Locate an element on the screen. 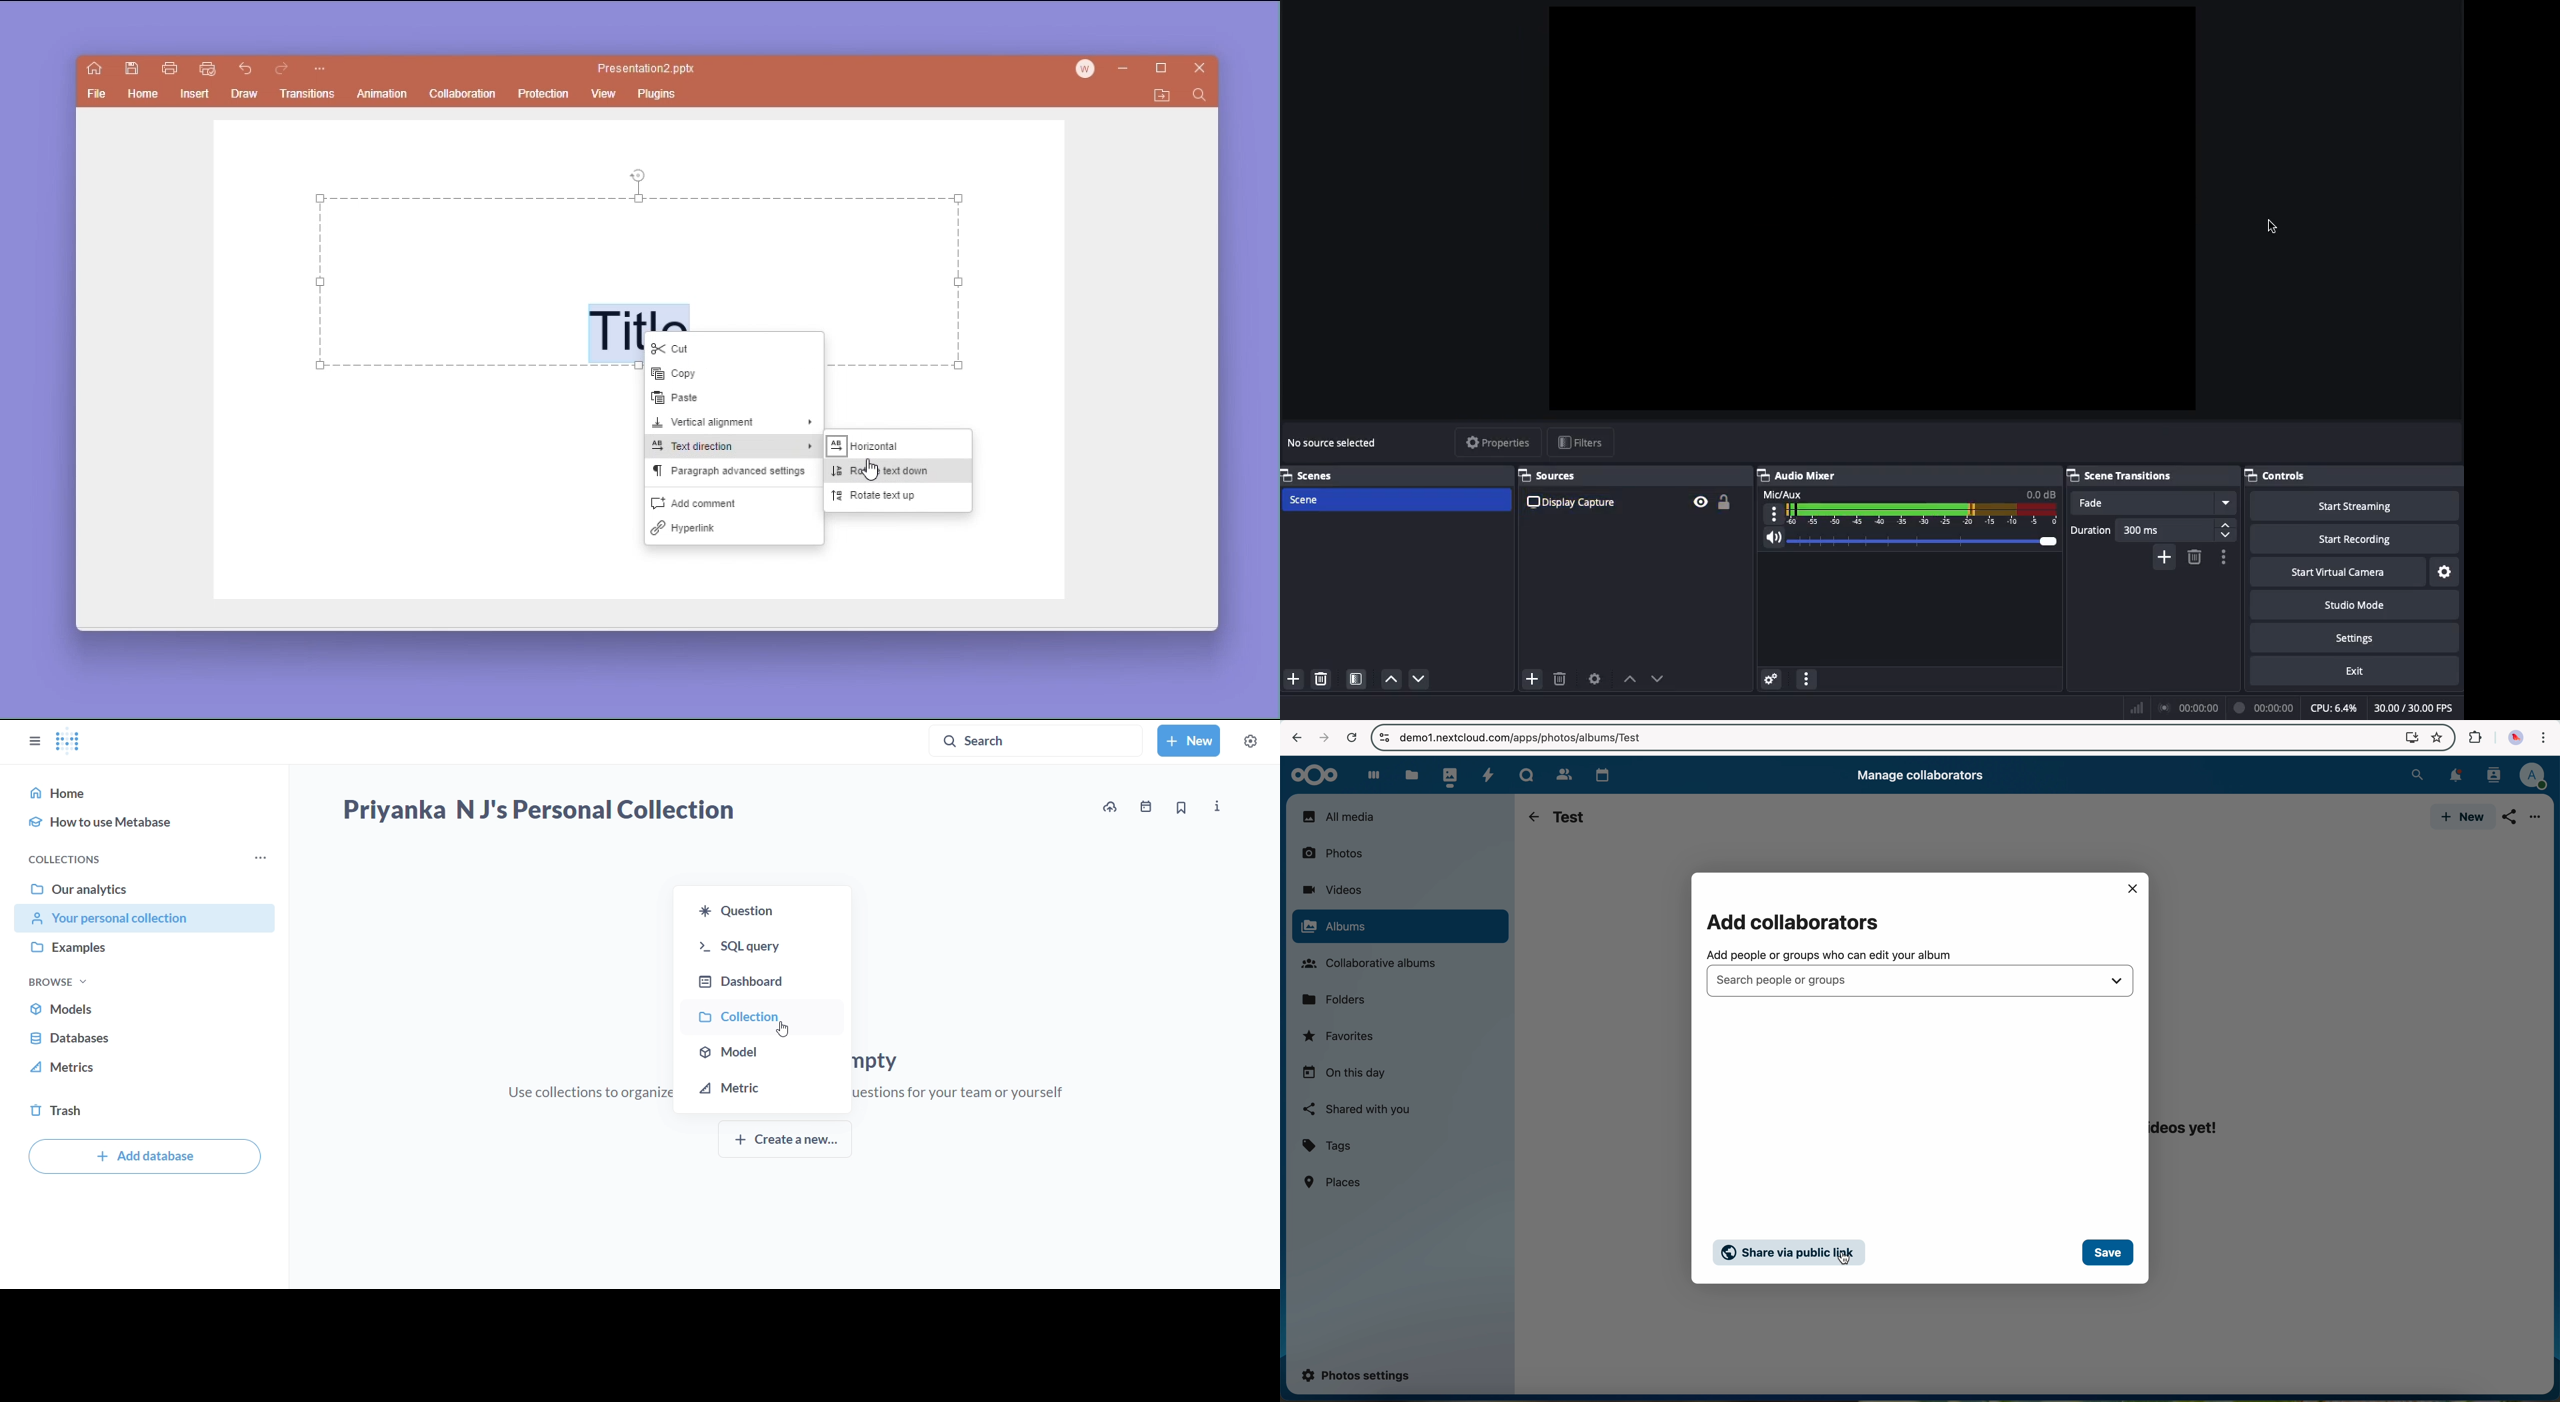 The width and height of the screenshot is (2576, 1428). favorites is located at coordinates (1340, 1039).